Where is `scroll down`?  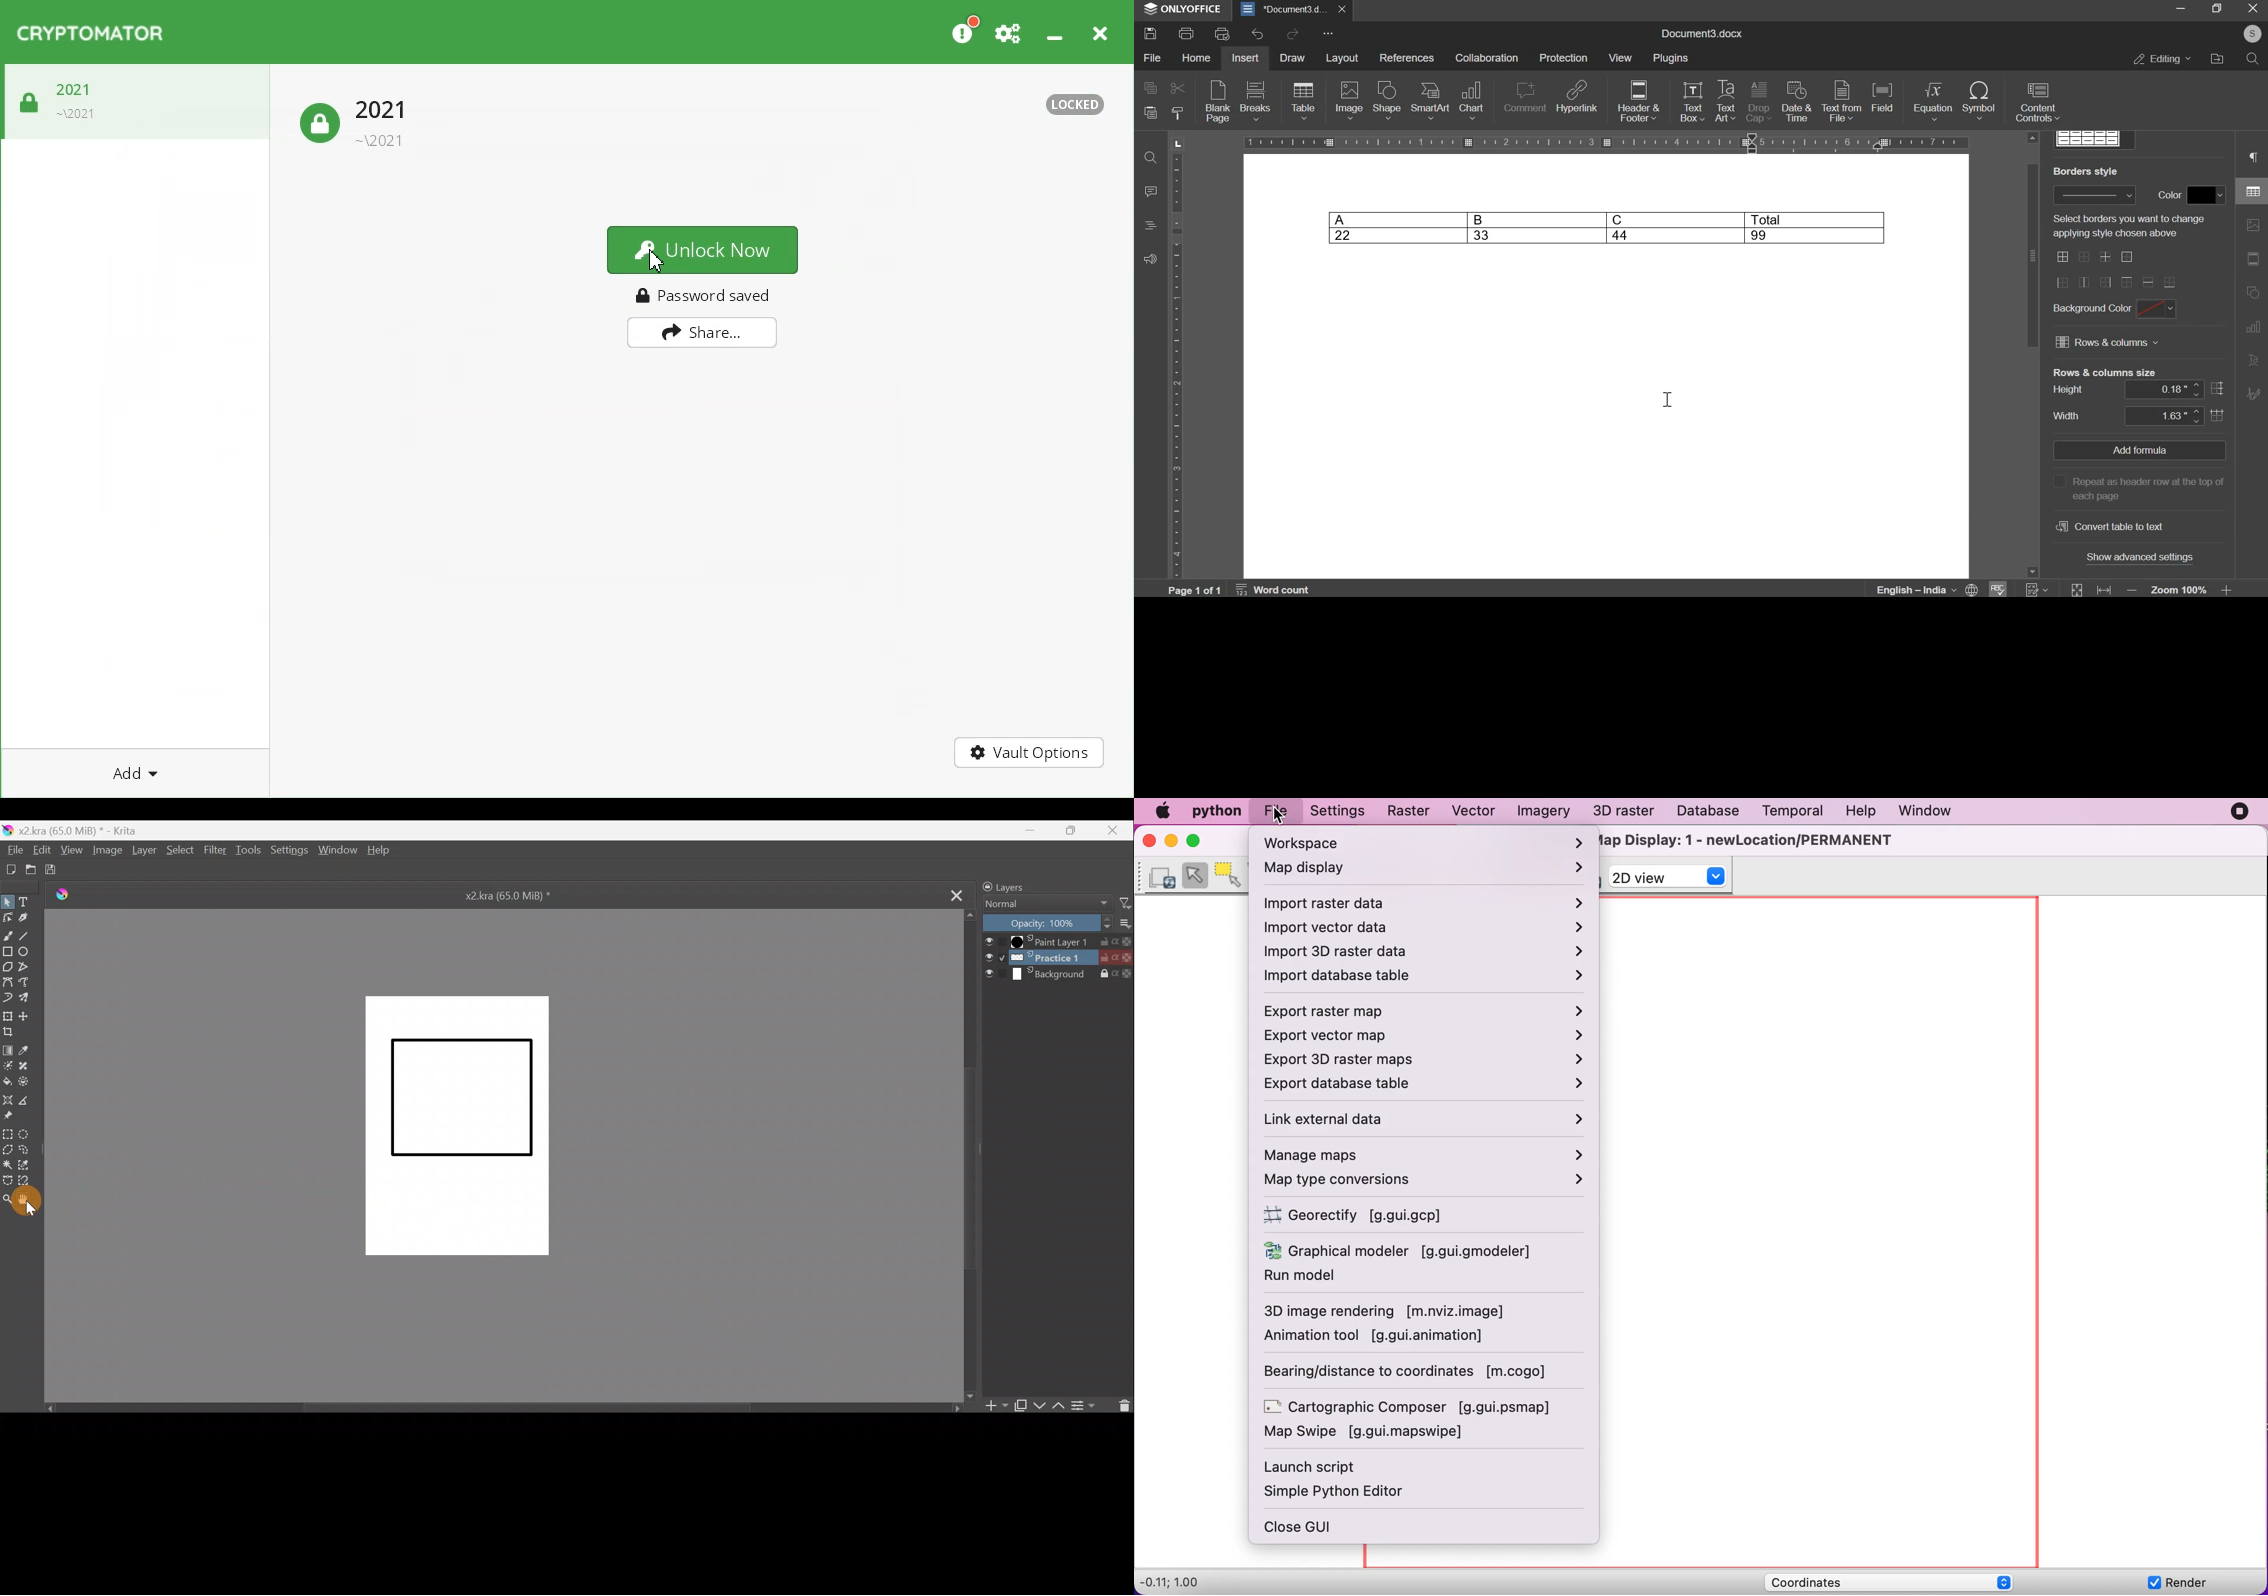
scroll down is located at coordinates (2032, 572).